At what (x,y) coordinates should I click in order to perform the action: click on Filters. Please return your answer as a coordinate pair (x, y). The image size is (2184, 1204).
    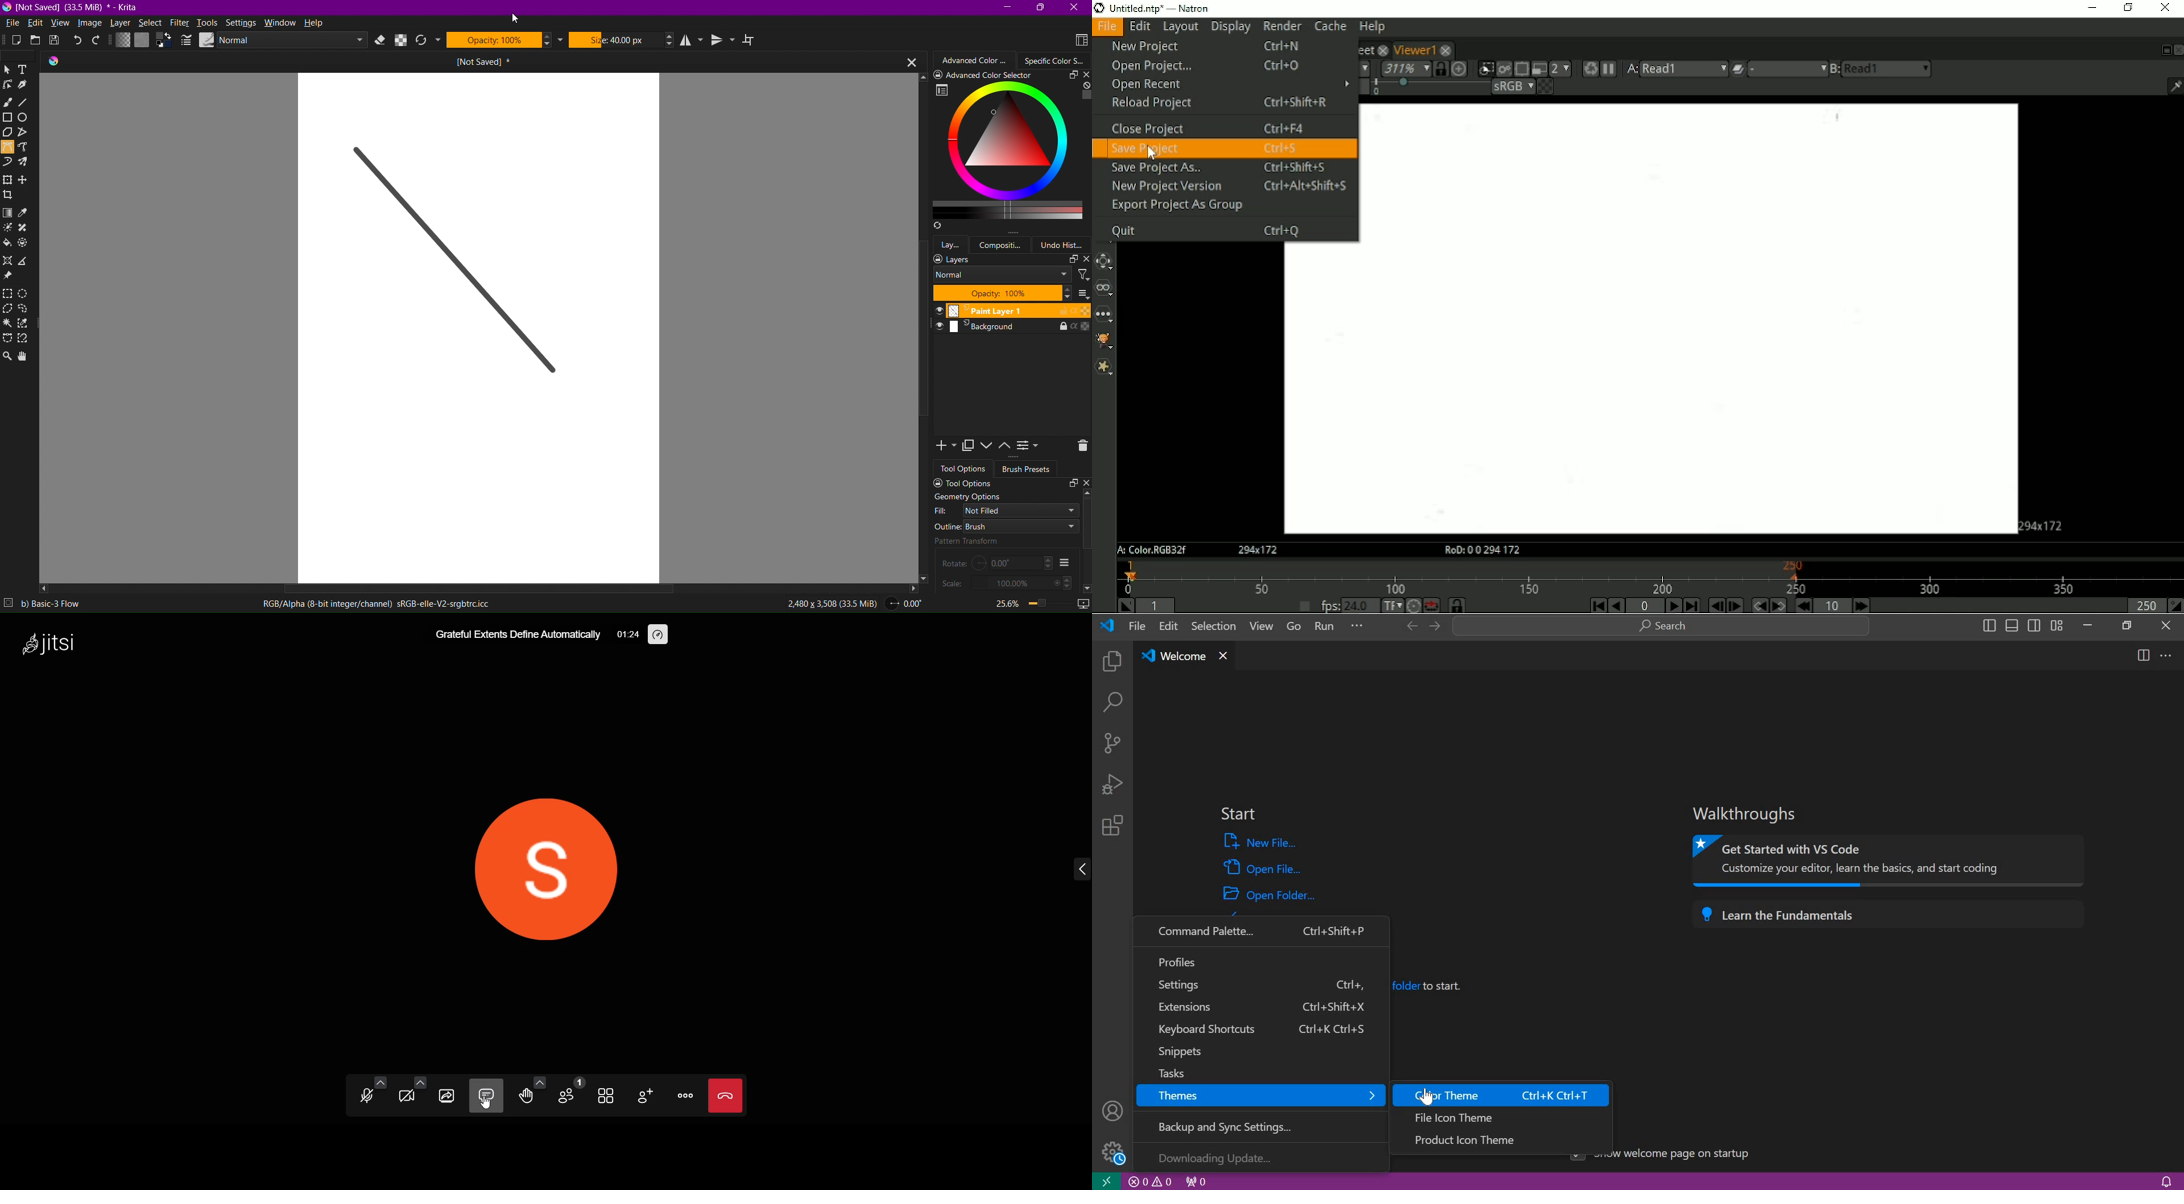
    Looking at the image, I should click on (1083, 274).